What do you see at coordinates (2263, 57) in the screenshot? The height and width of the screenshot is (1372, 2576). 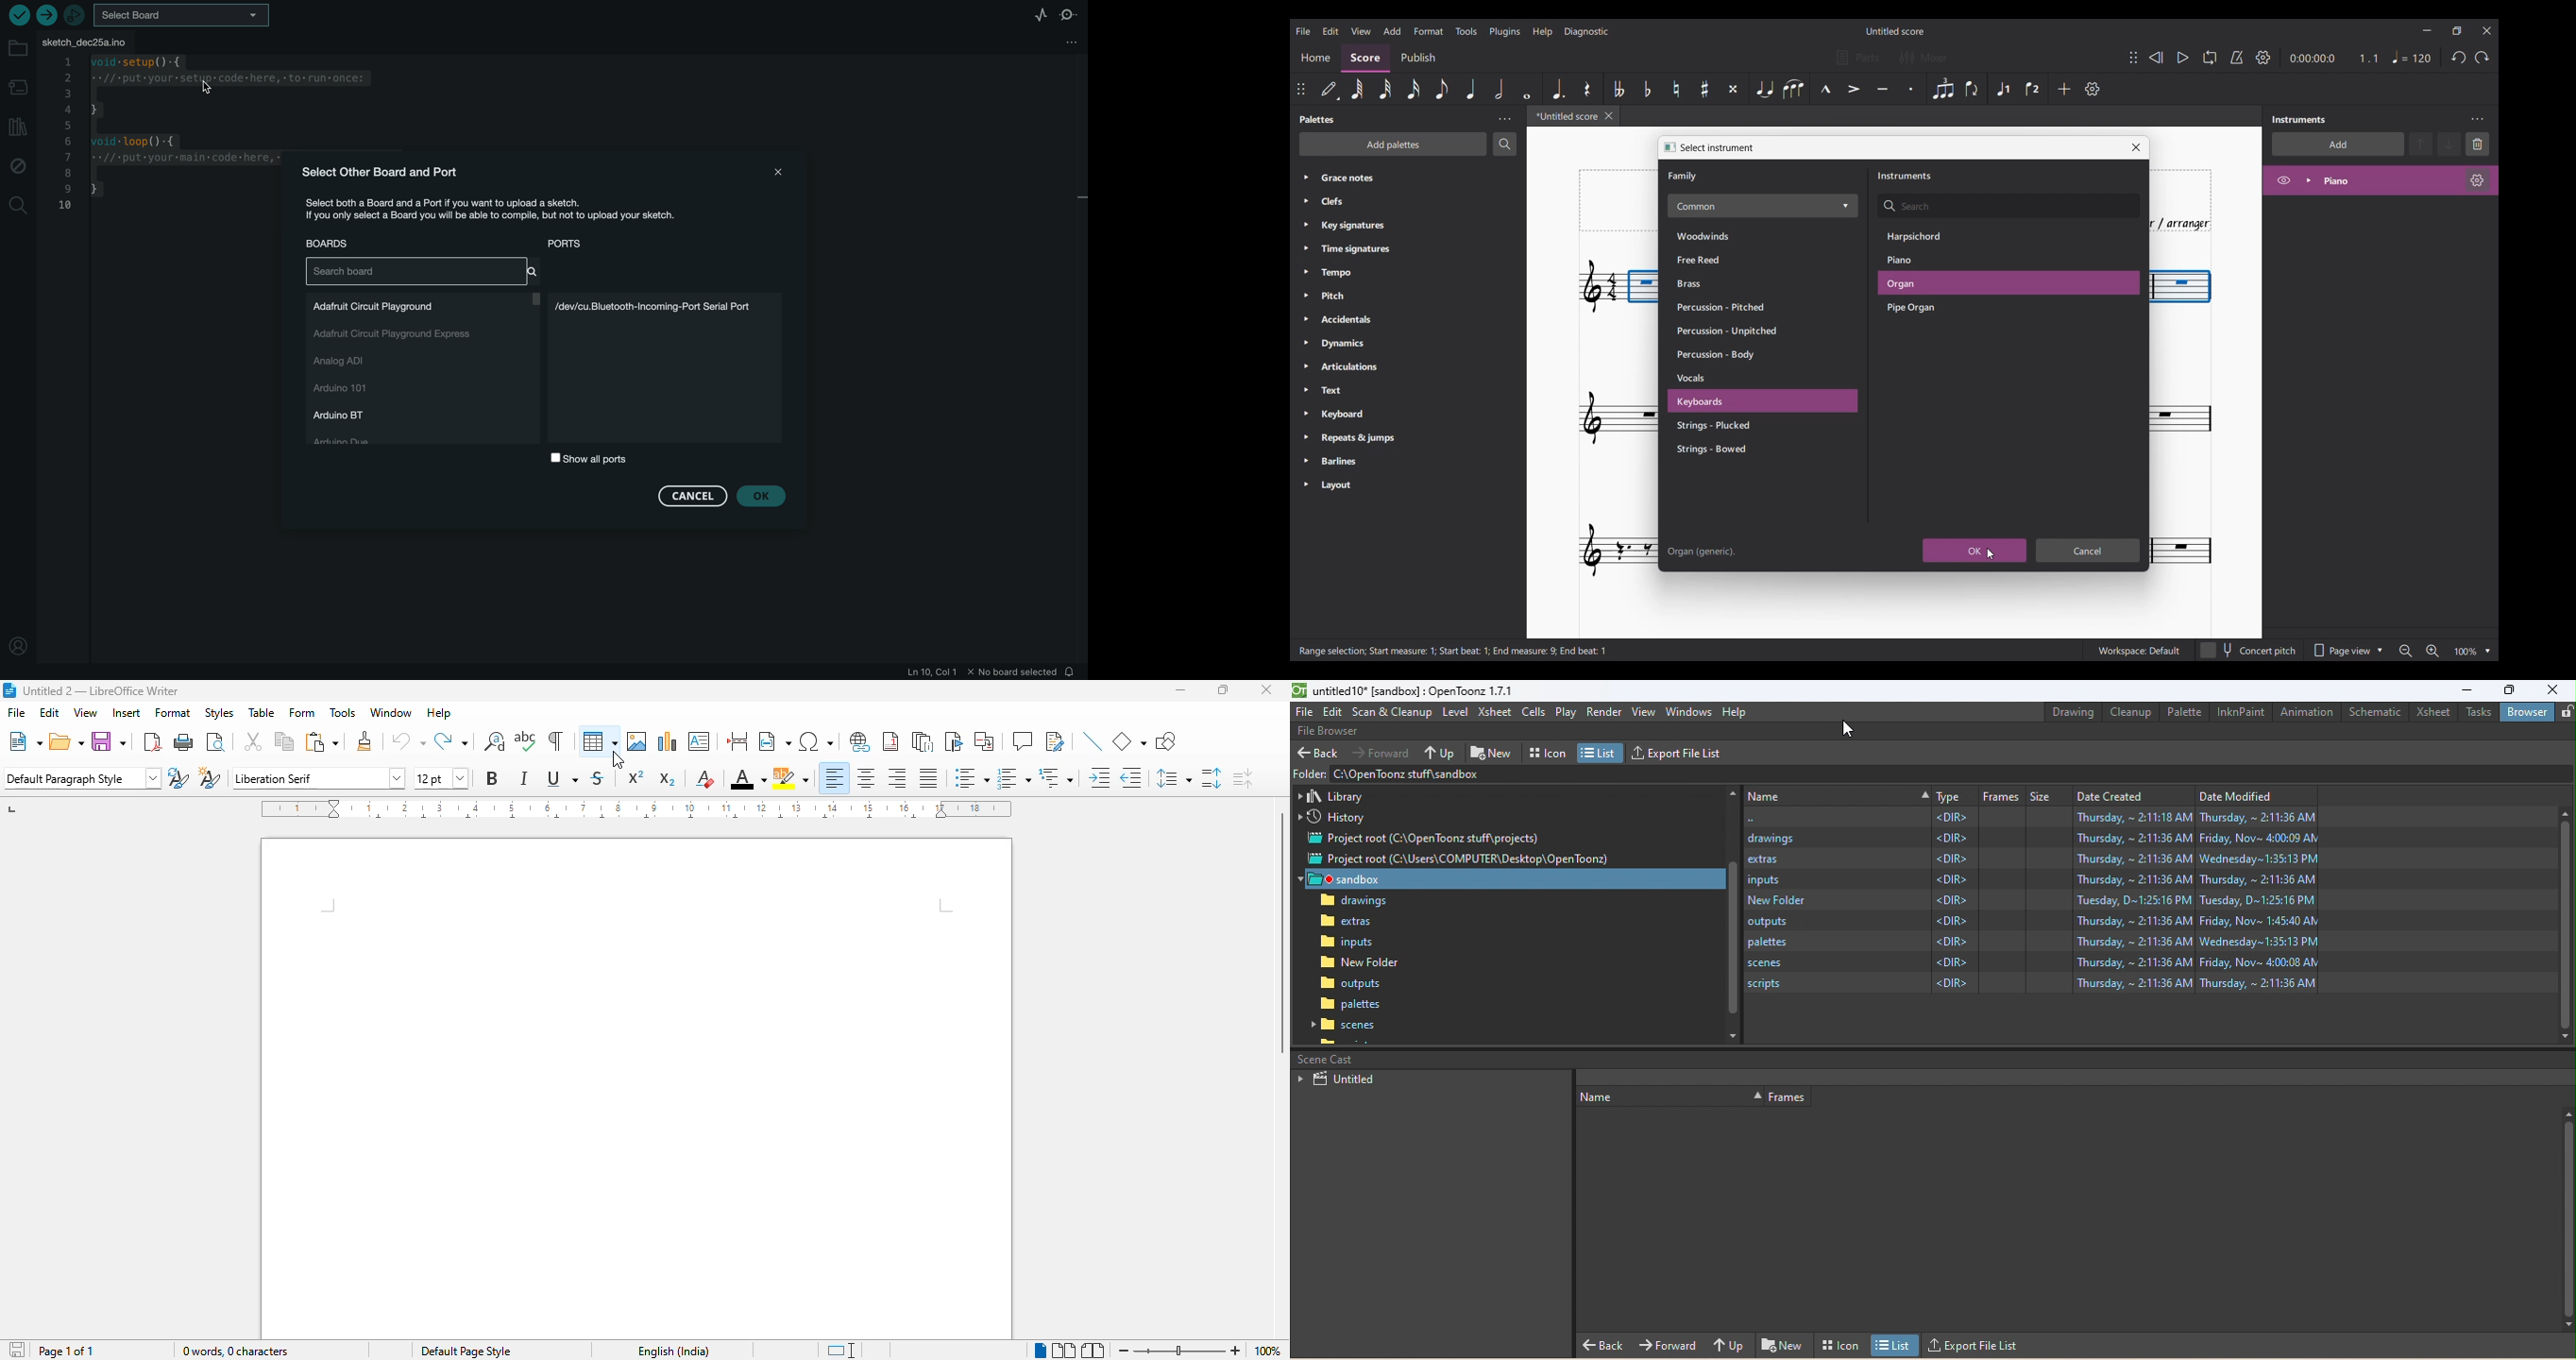 I see `Playback settings` at bounding box center [2263, 57].